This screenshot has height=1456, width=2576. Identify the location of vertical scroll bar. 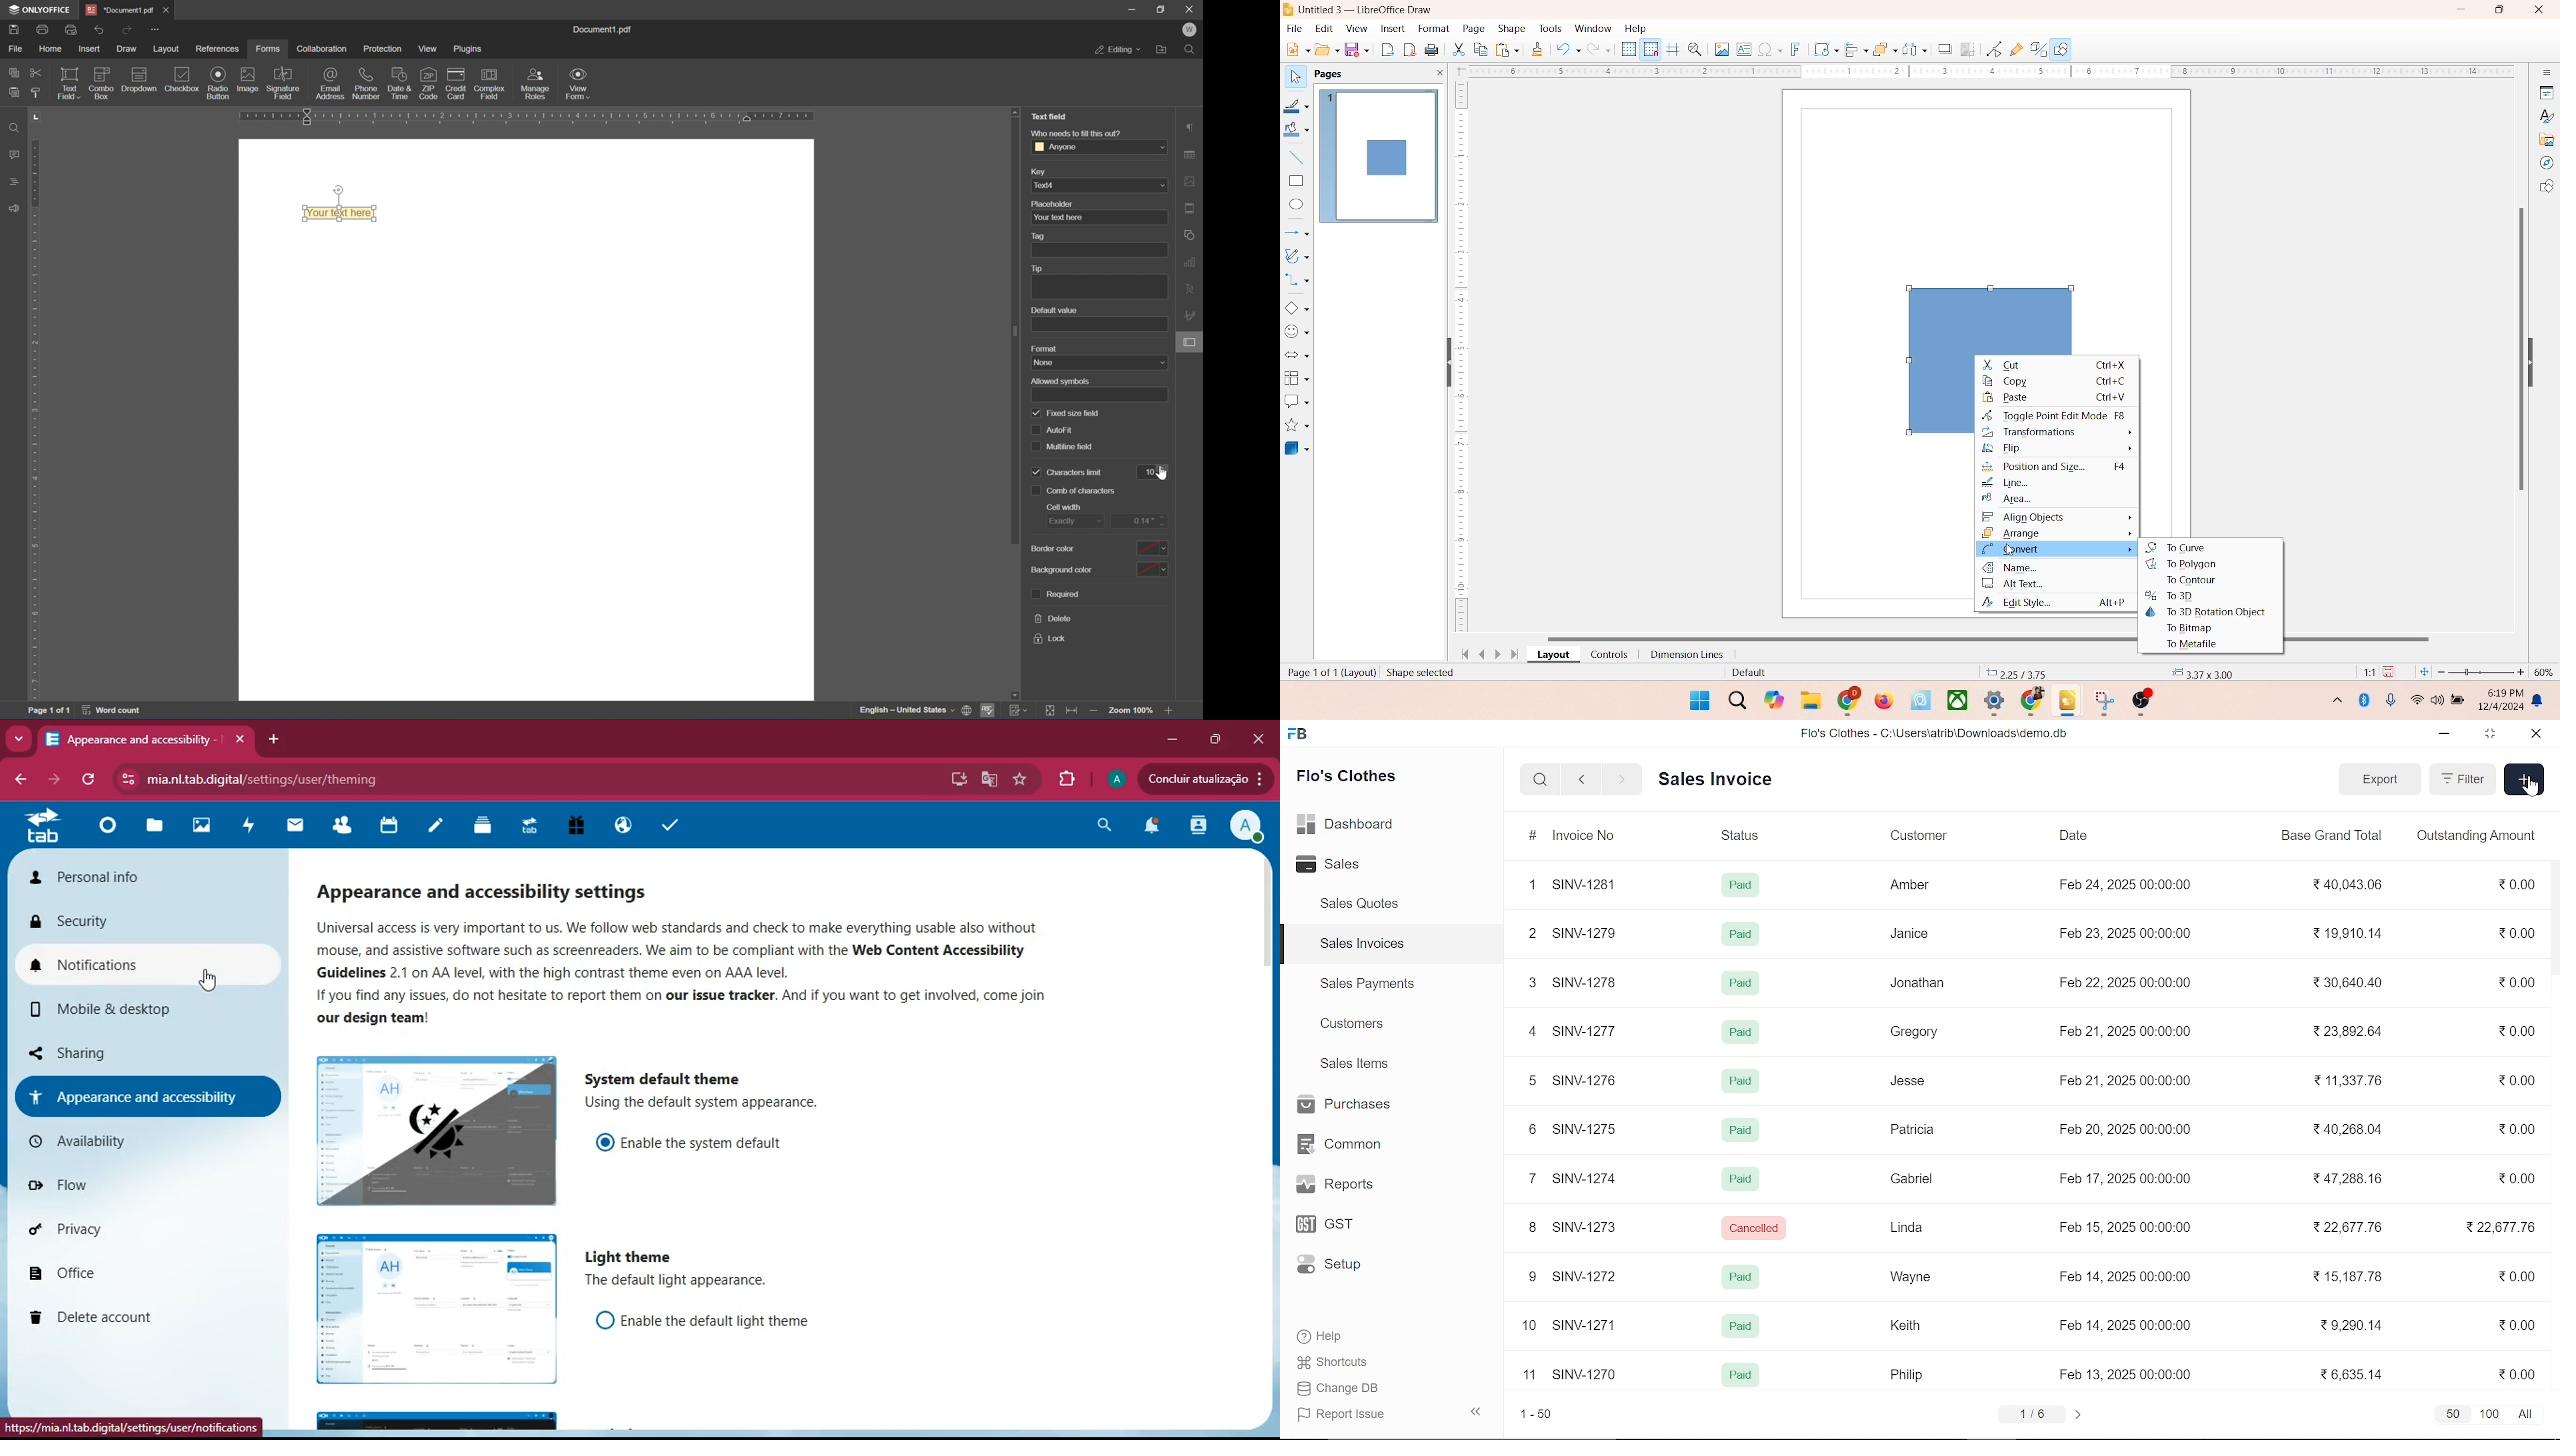
(2519, 347).